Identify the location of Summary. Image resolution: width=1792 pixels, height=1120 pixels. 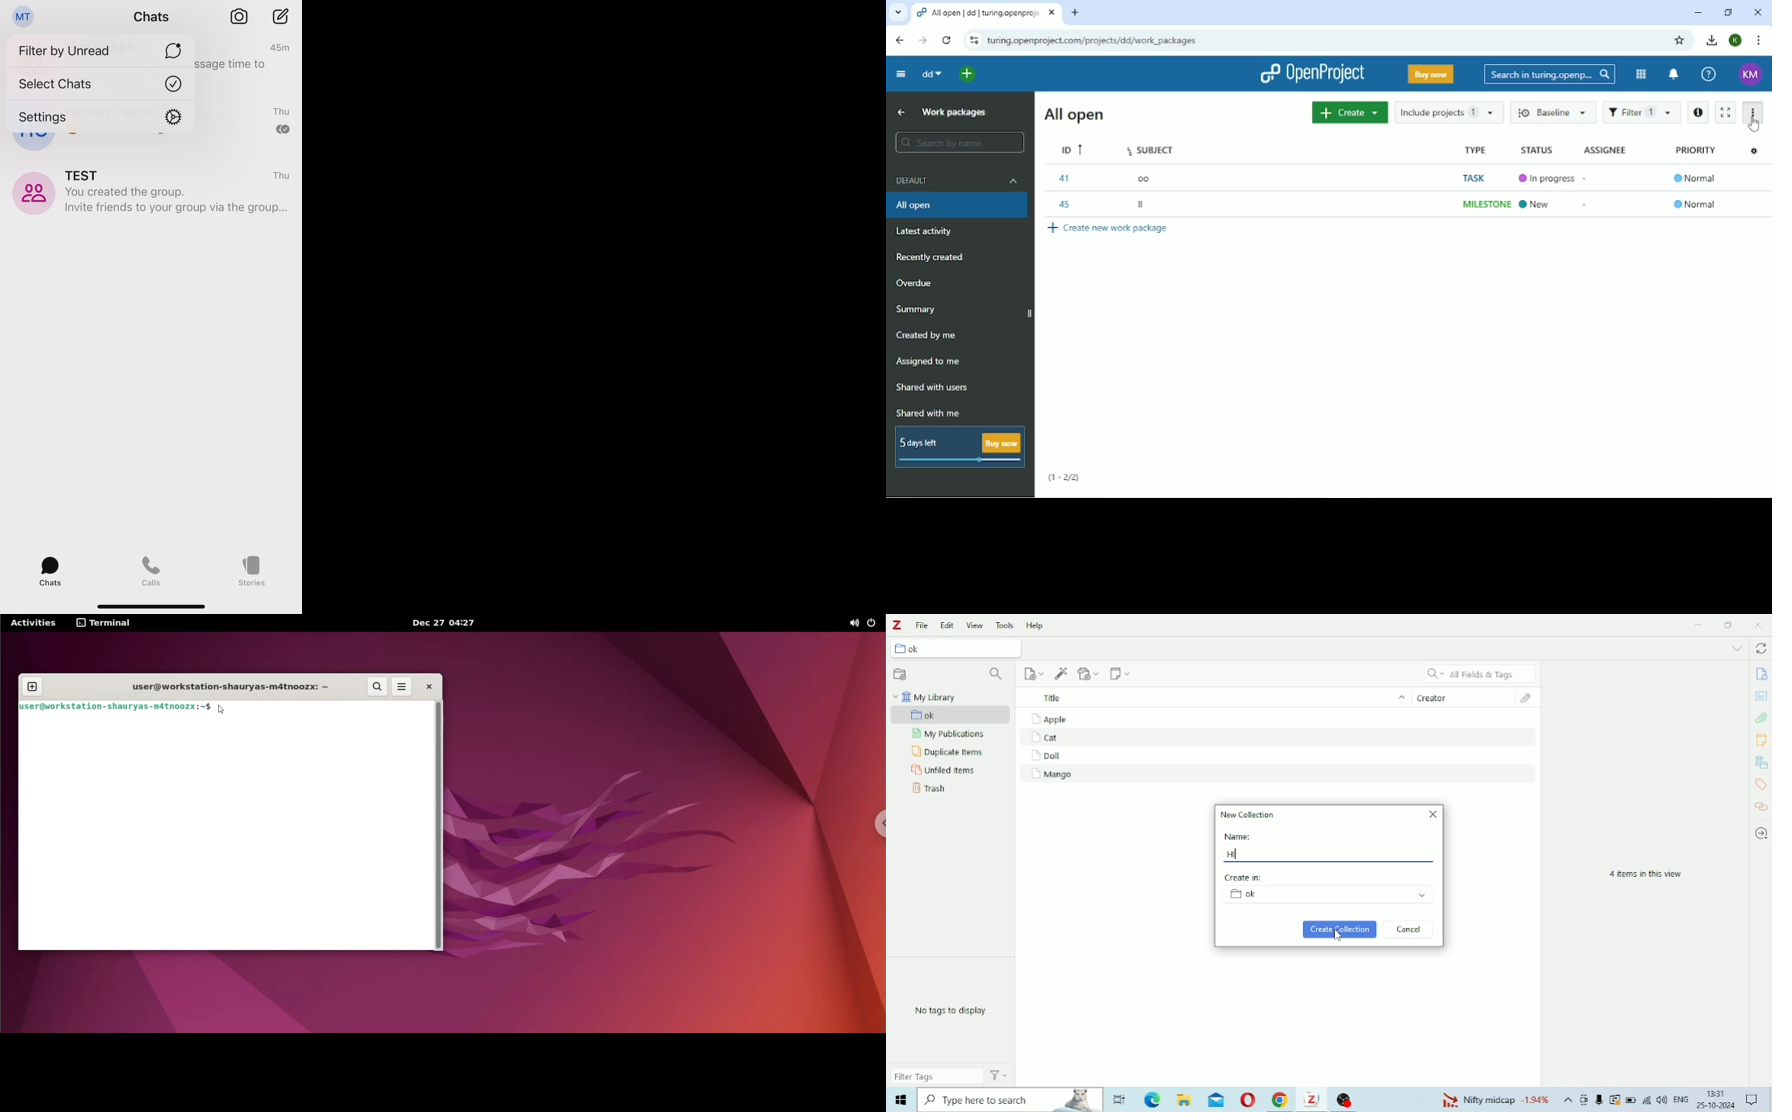
(917, 310).